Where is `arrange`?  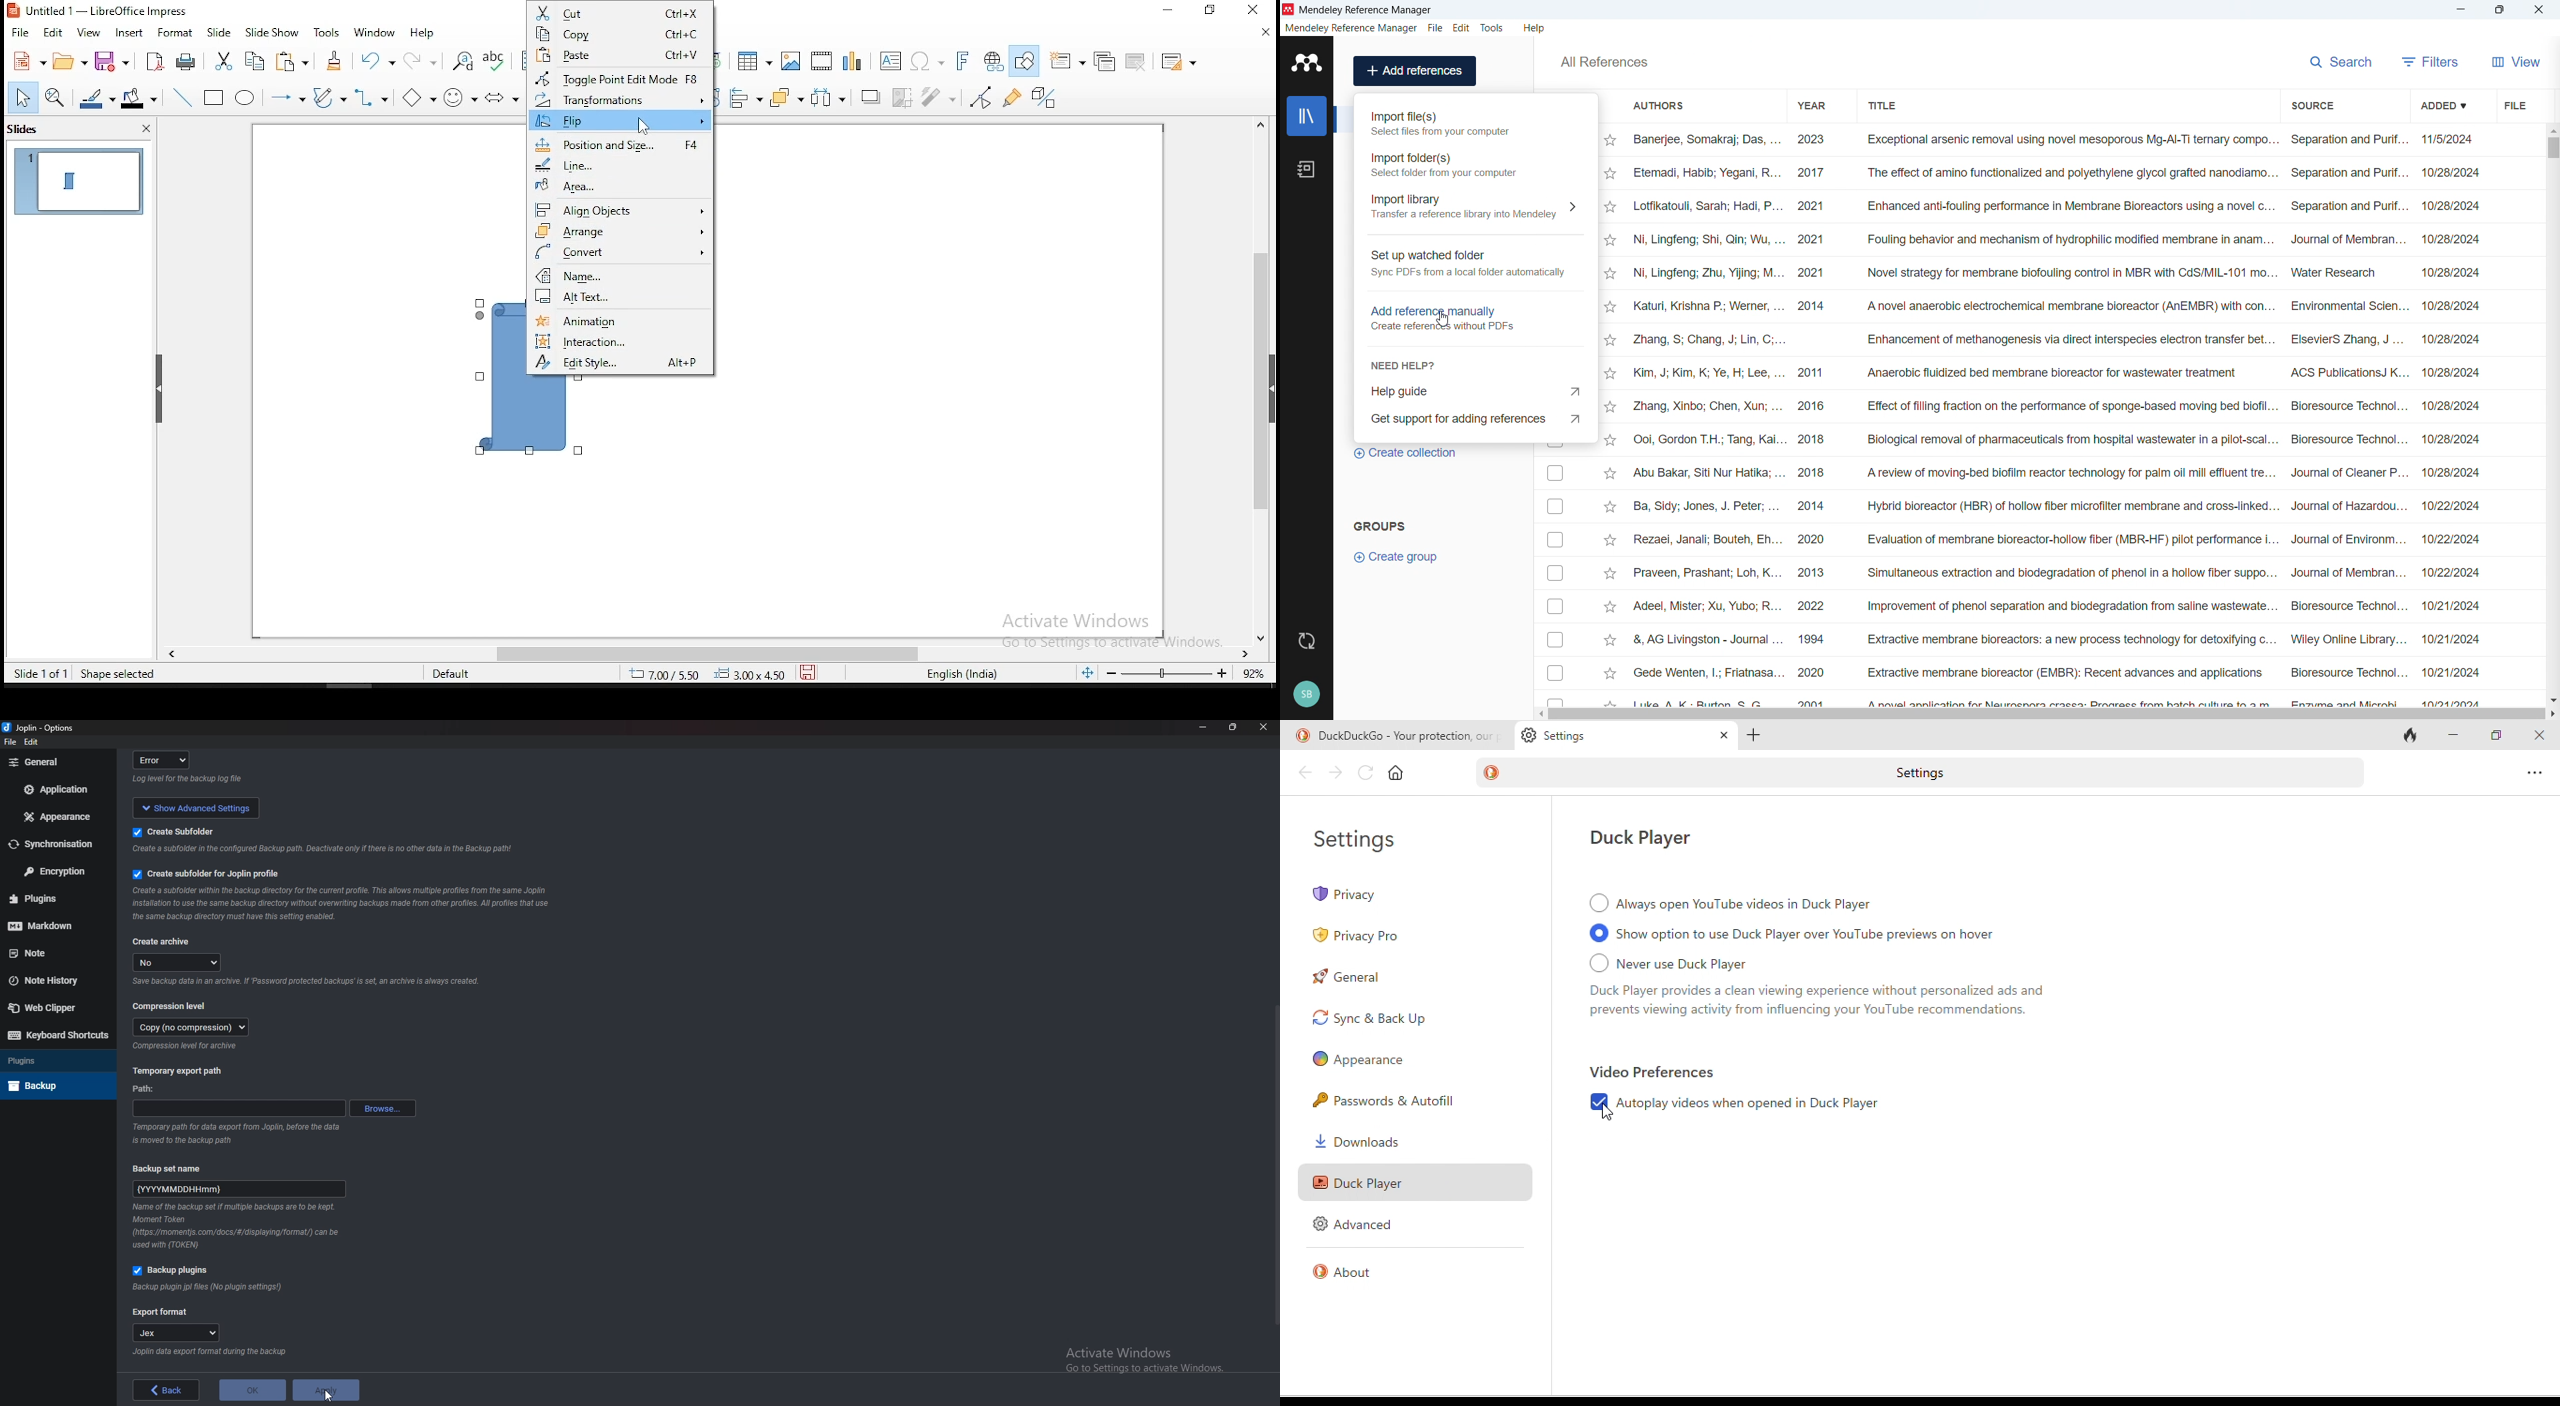
arrange is located at coordinates (786, 98).